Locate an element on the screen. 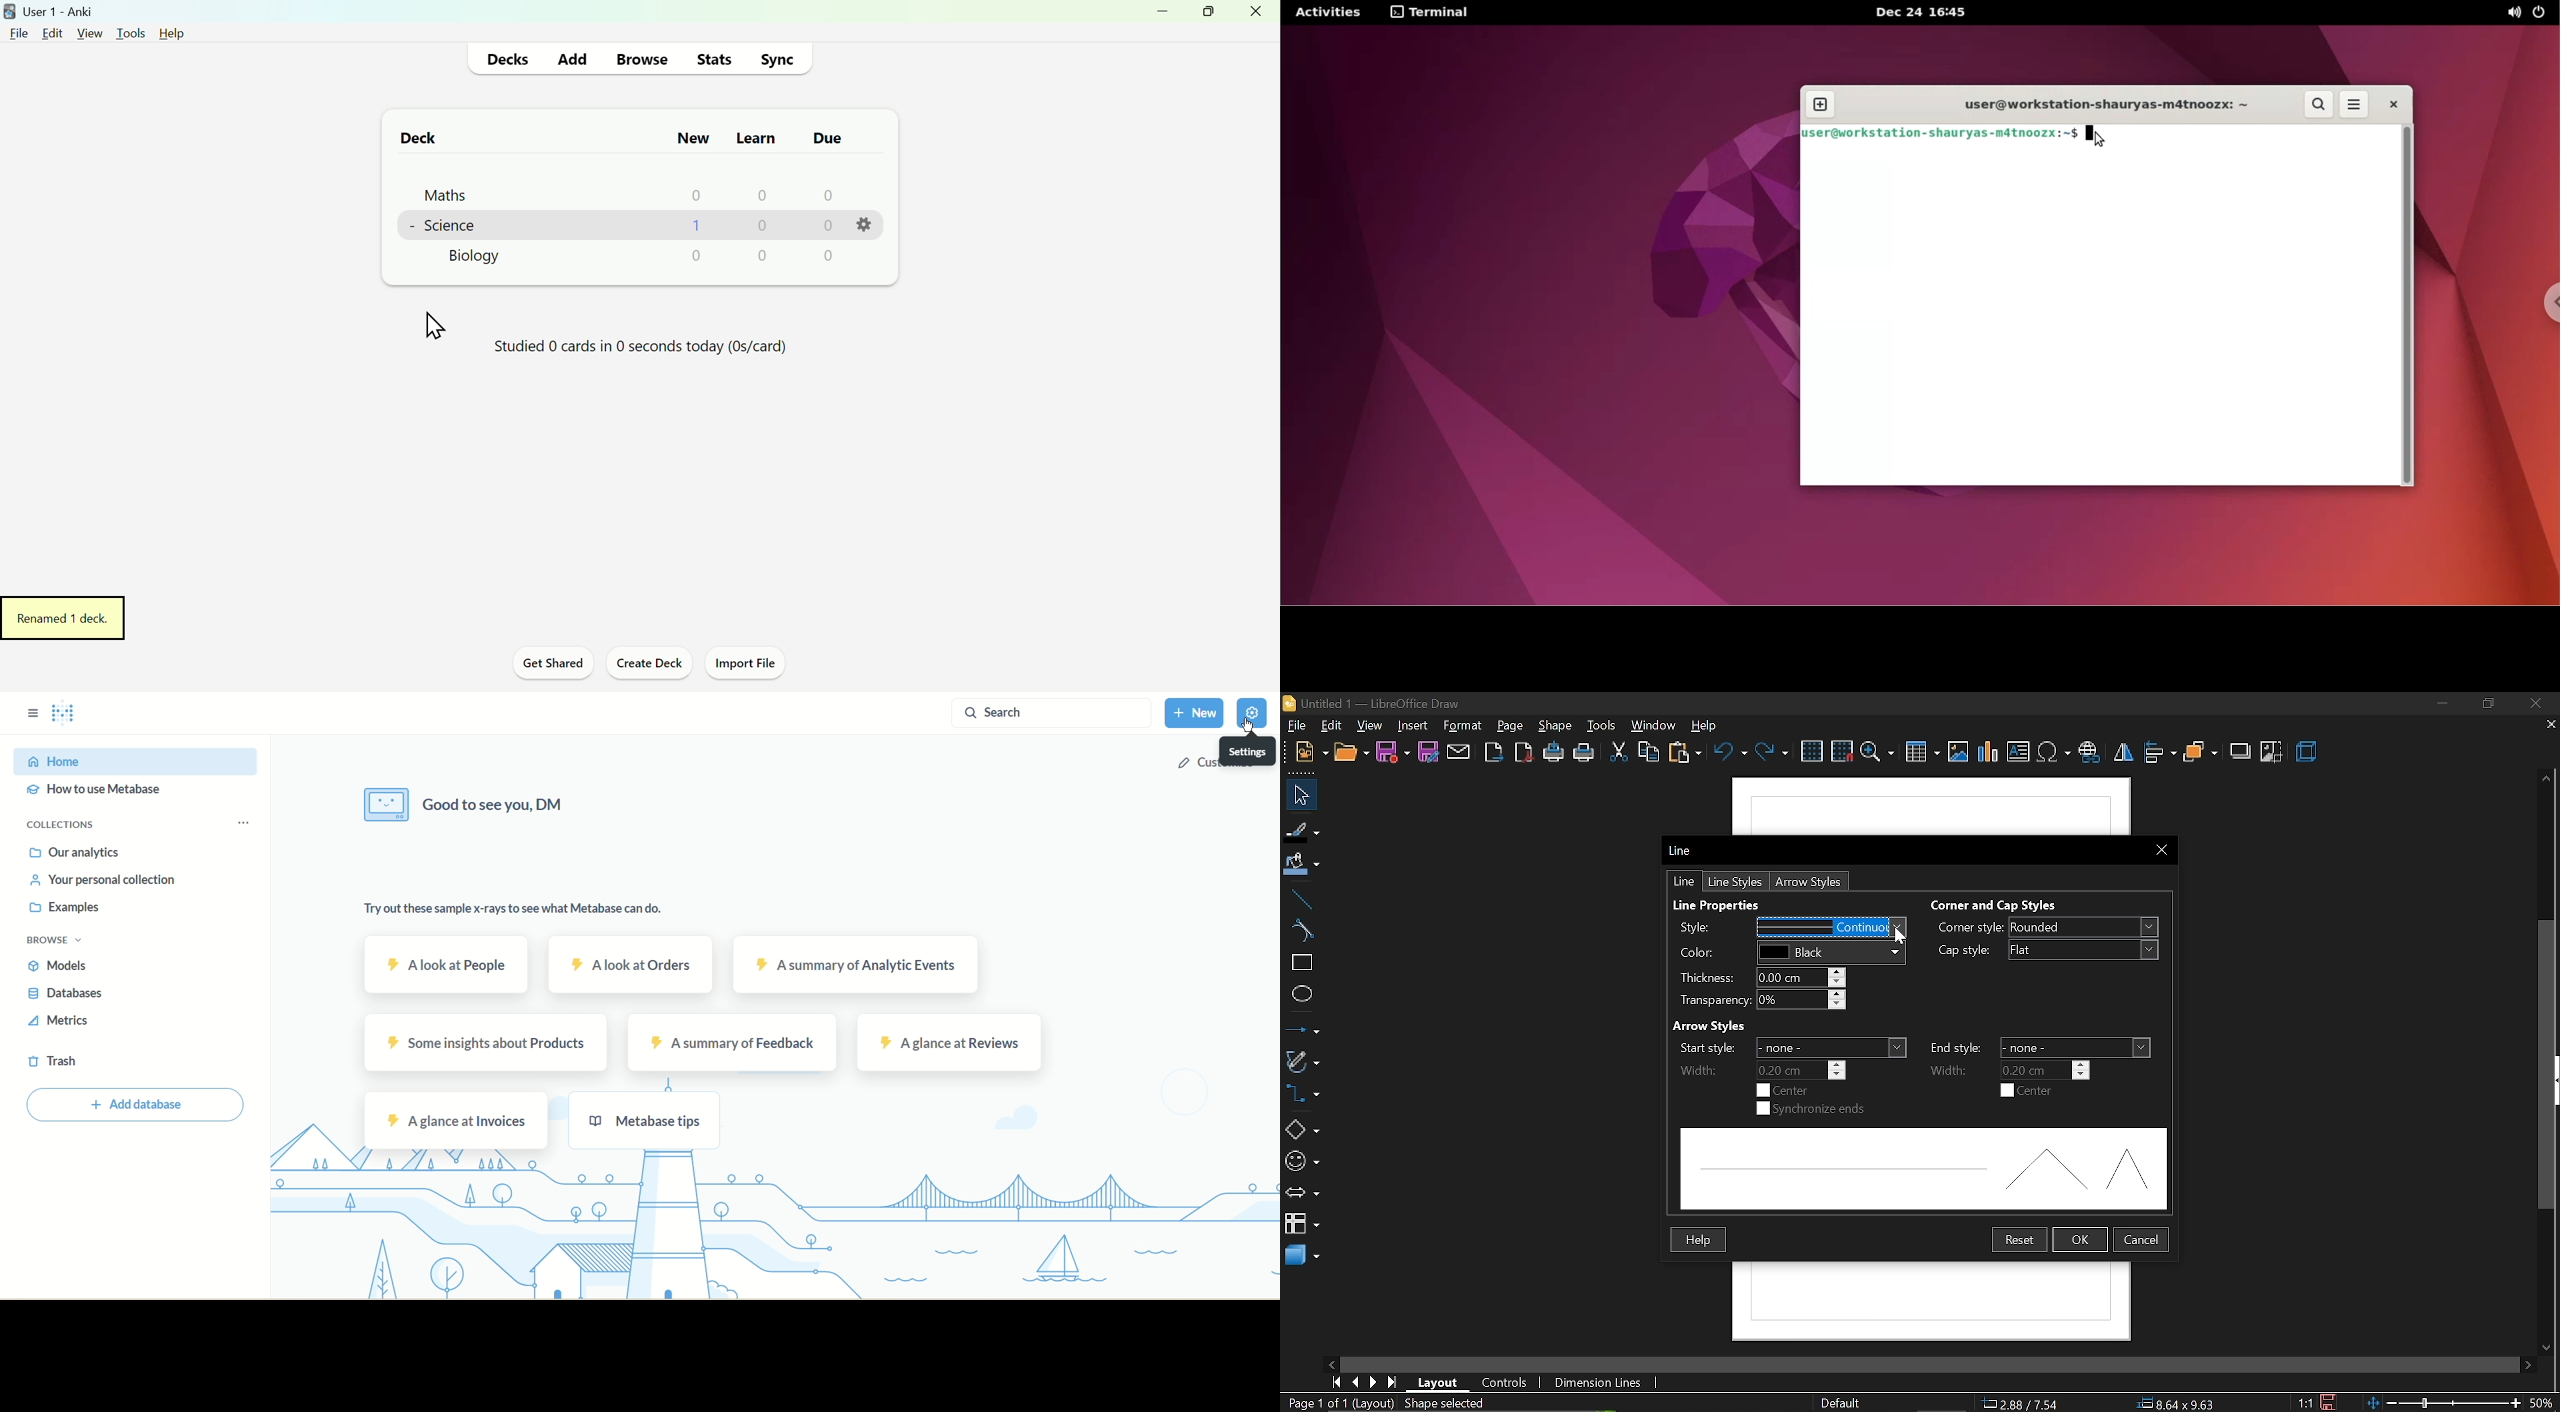  end center is located at coordinates (2027, 1092).